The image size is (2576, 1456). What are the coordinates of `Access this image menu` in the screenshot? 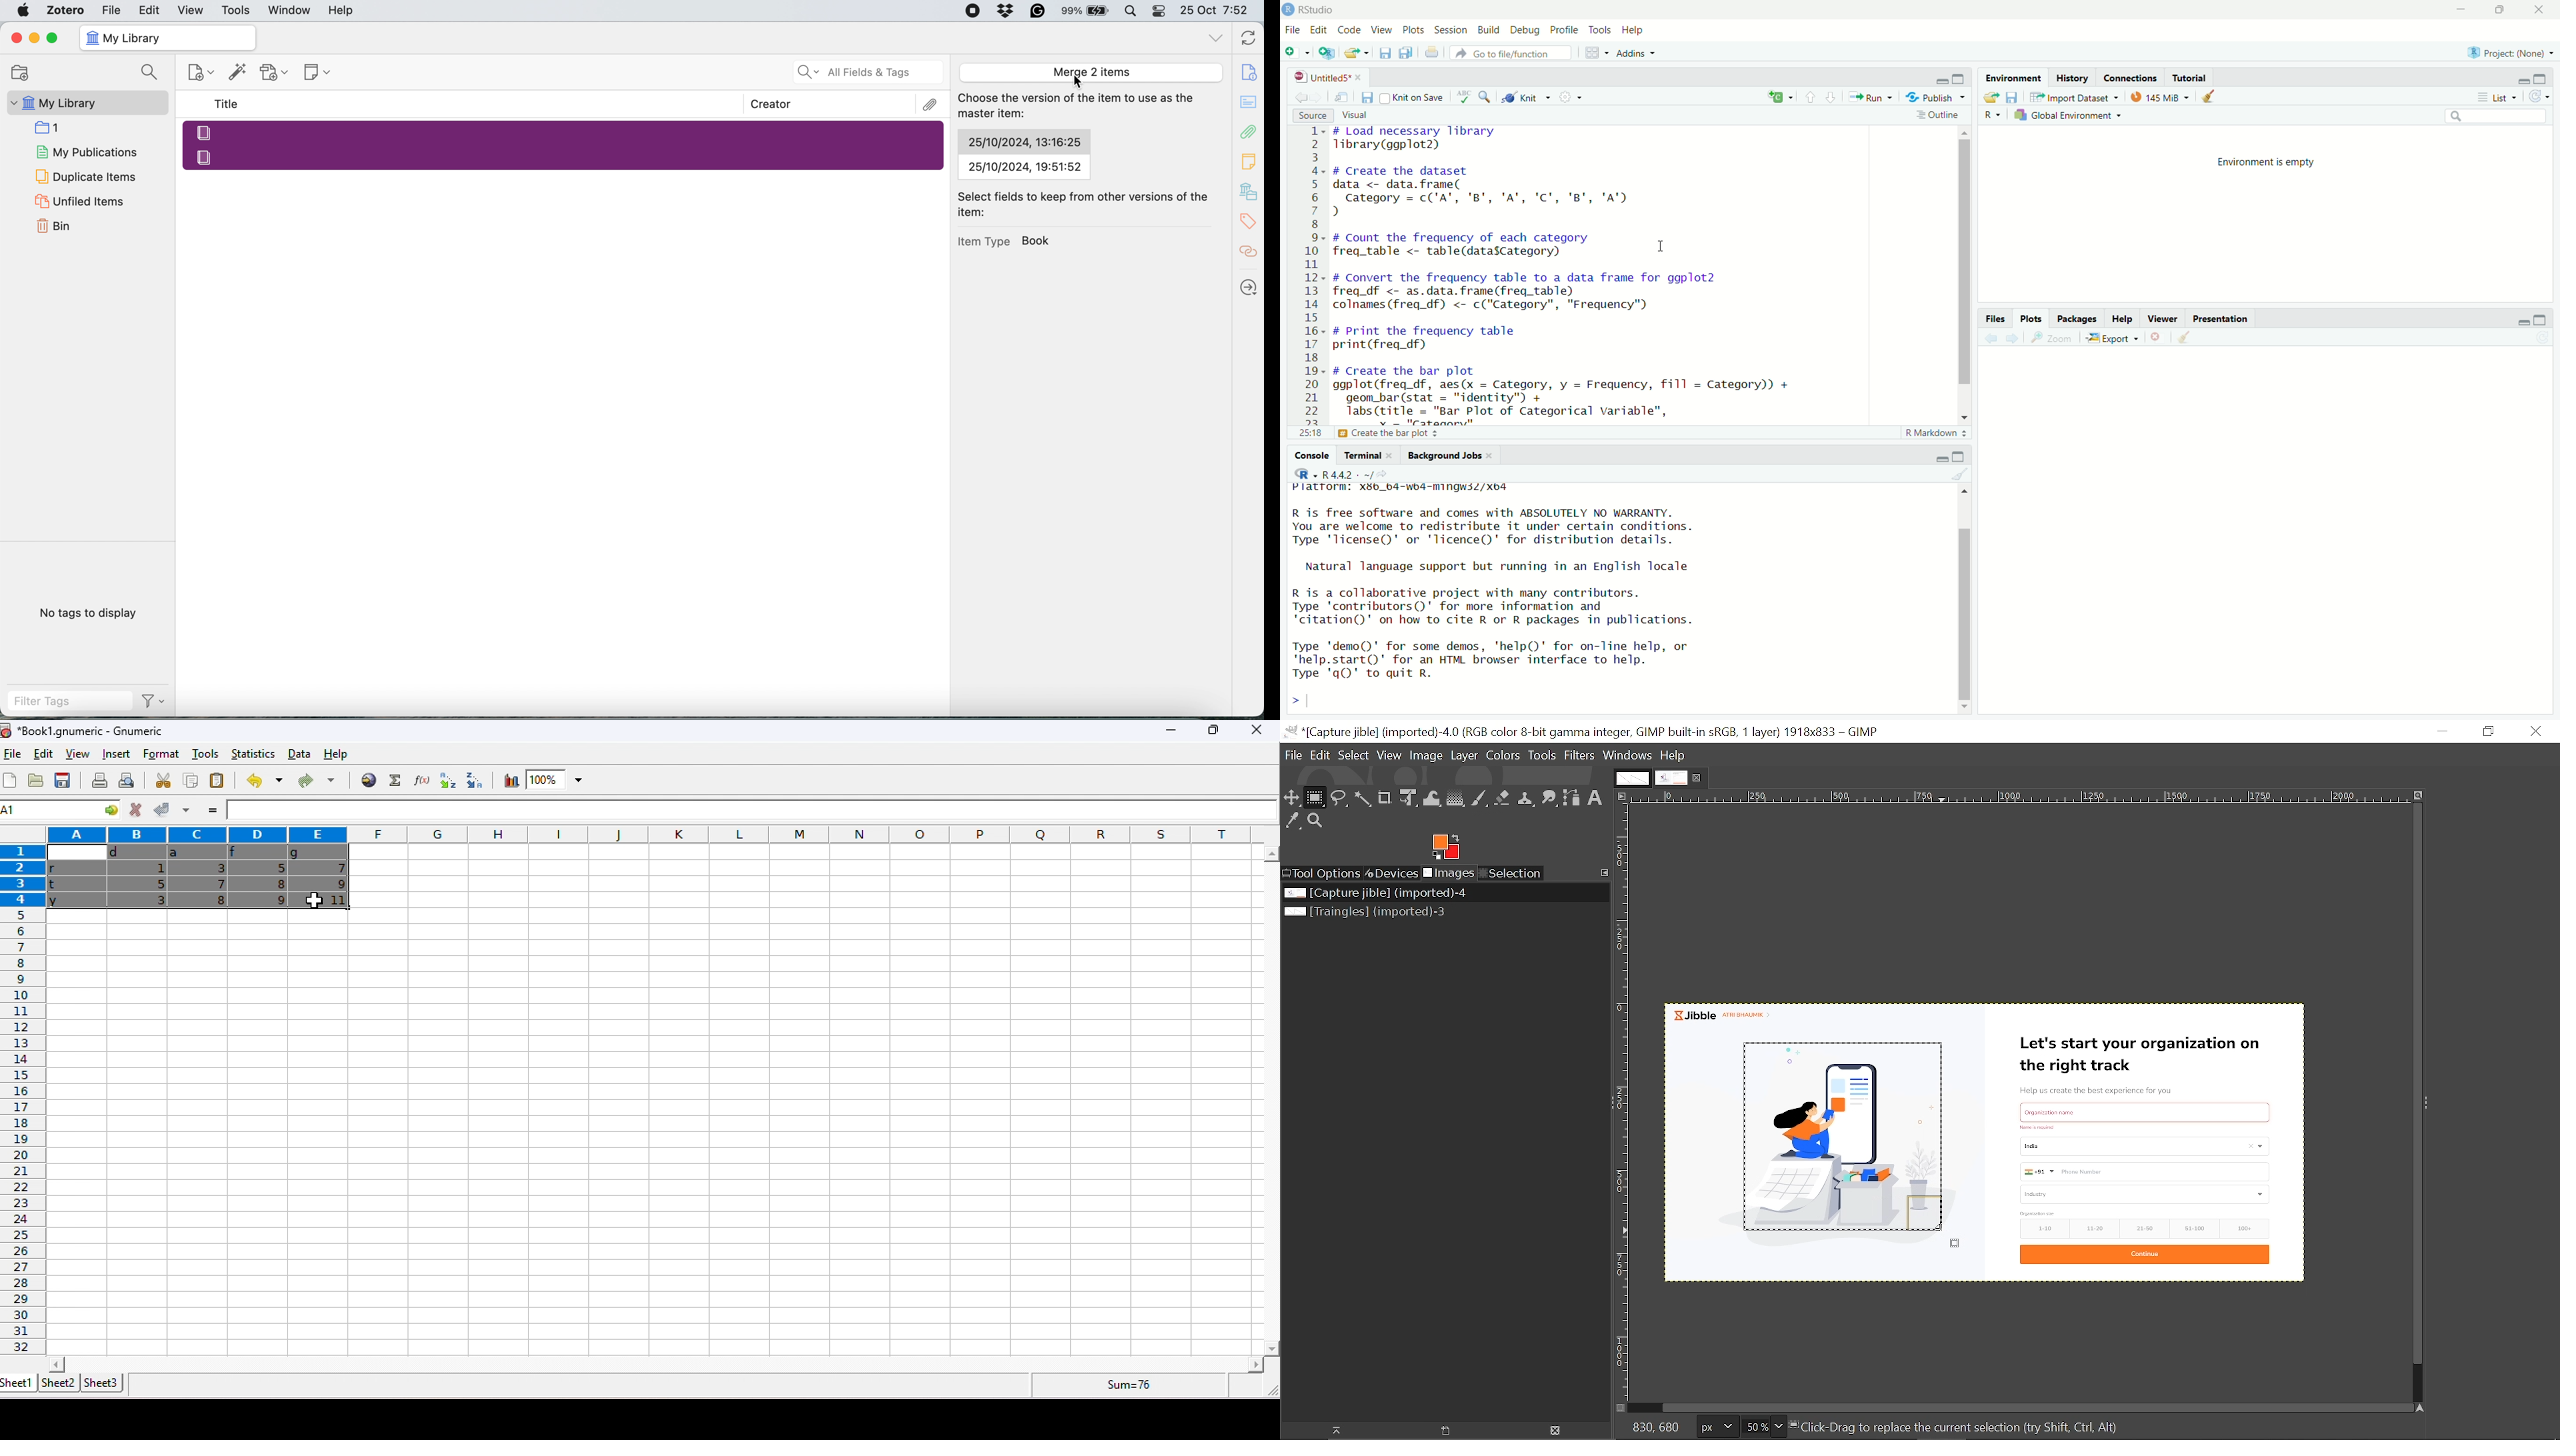 It's located at (1622, 796).